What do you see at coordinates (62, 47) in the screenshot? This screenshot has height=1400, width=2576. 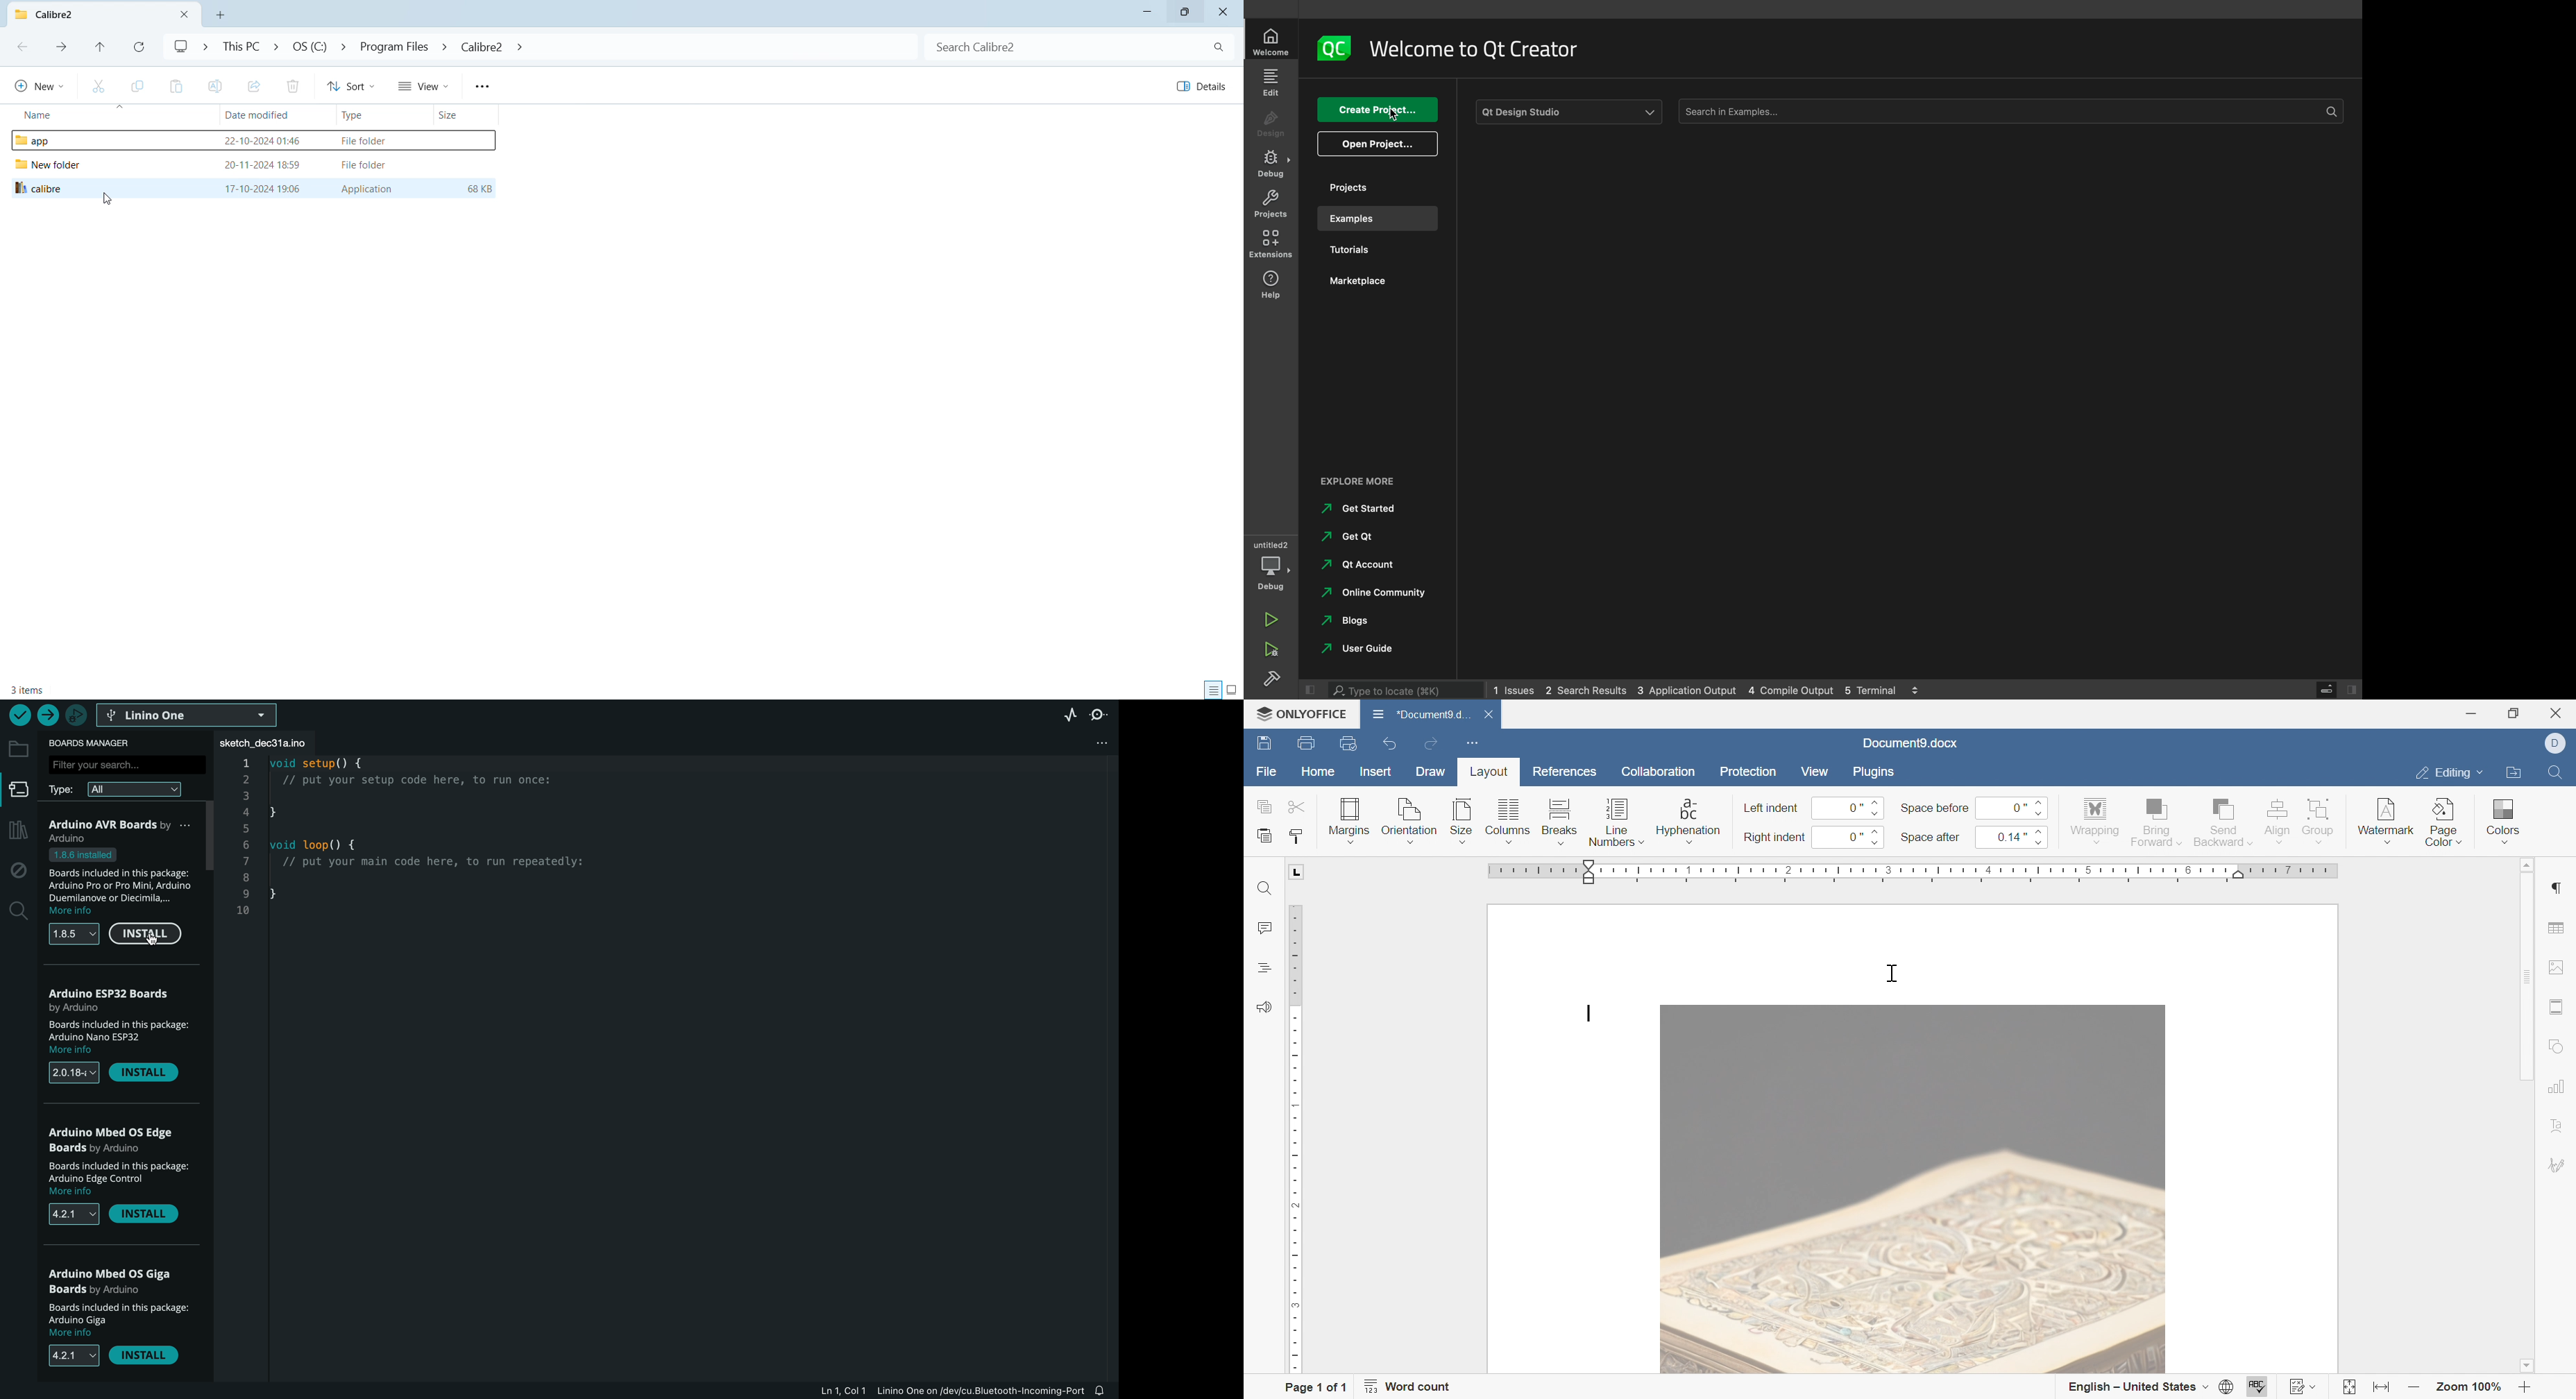 I see `next folder` at bounding box center [62, 47].